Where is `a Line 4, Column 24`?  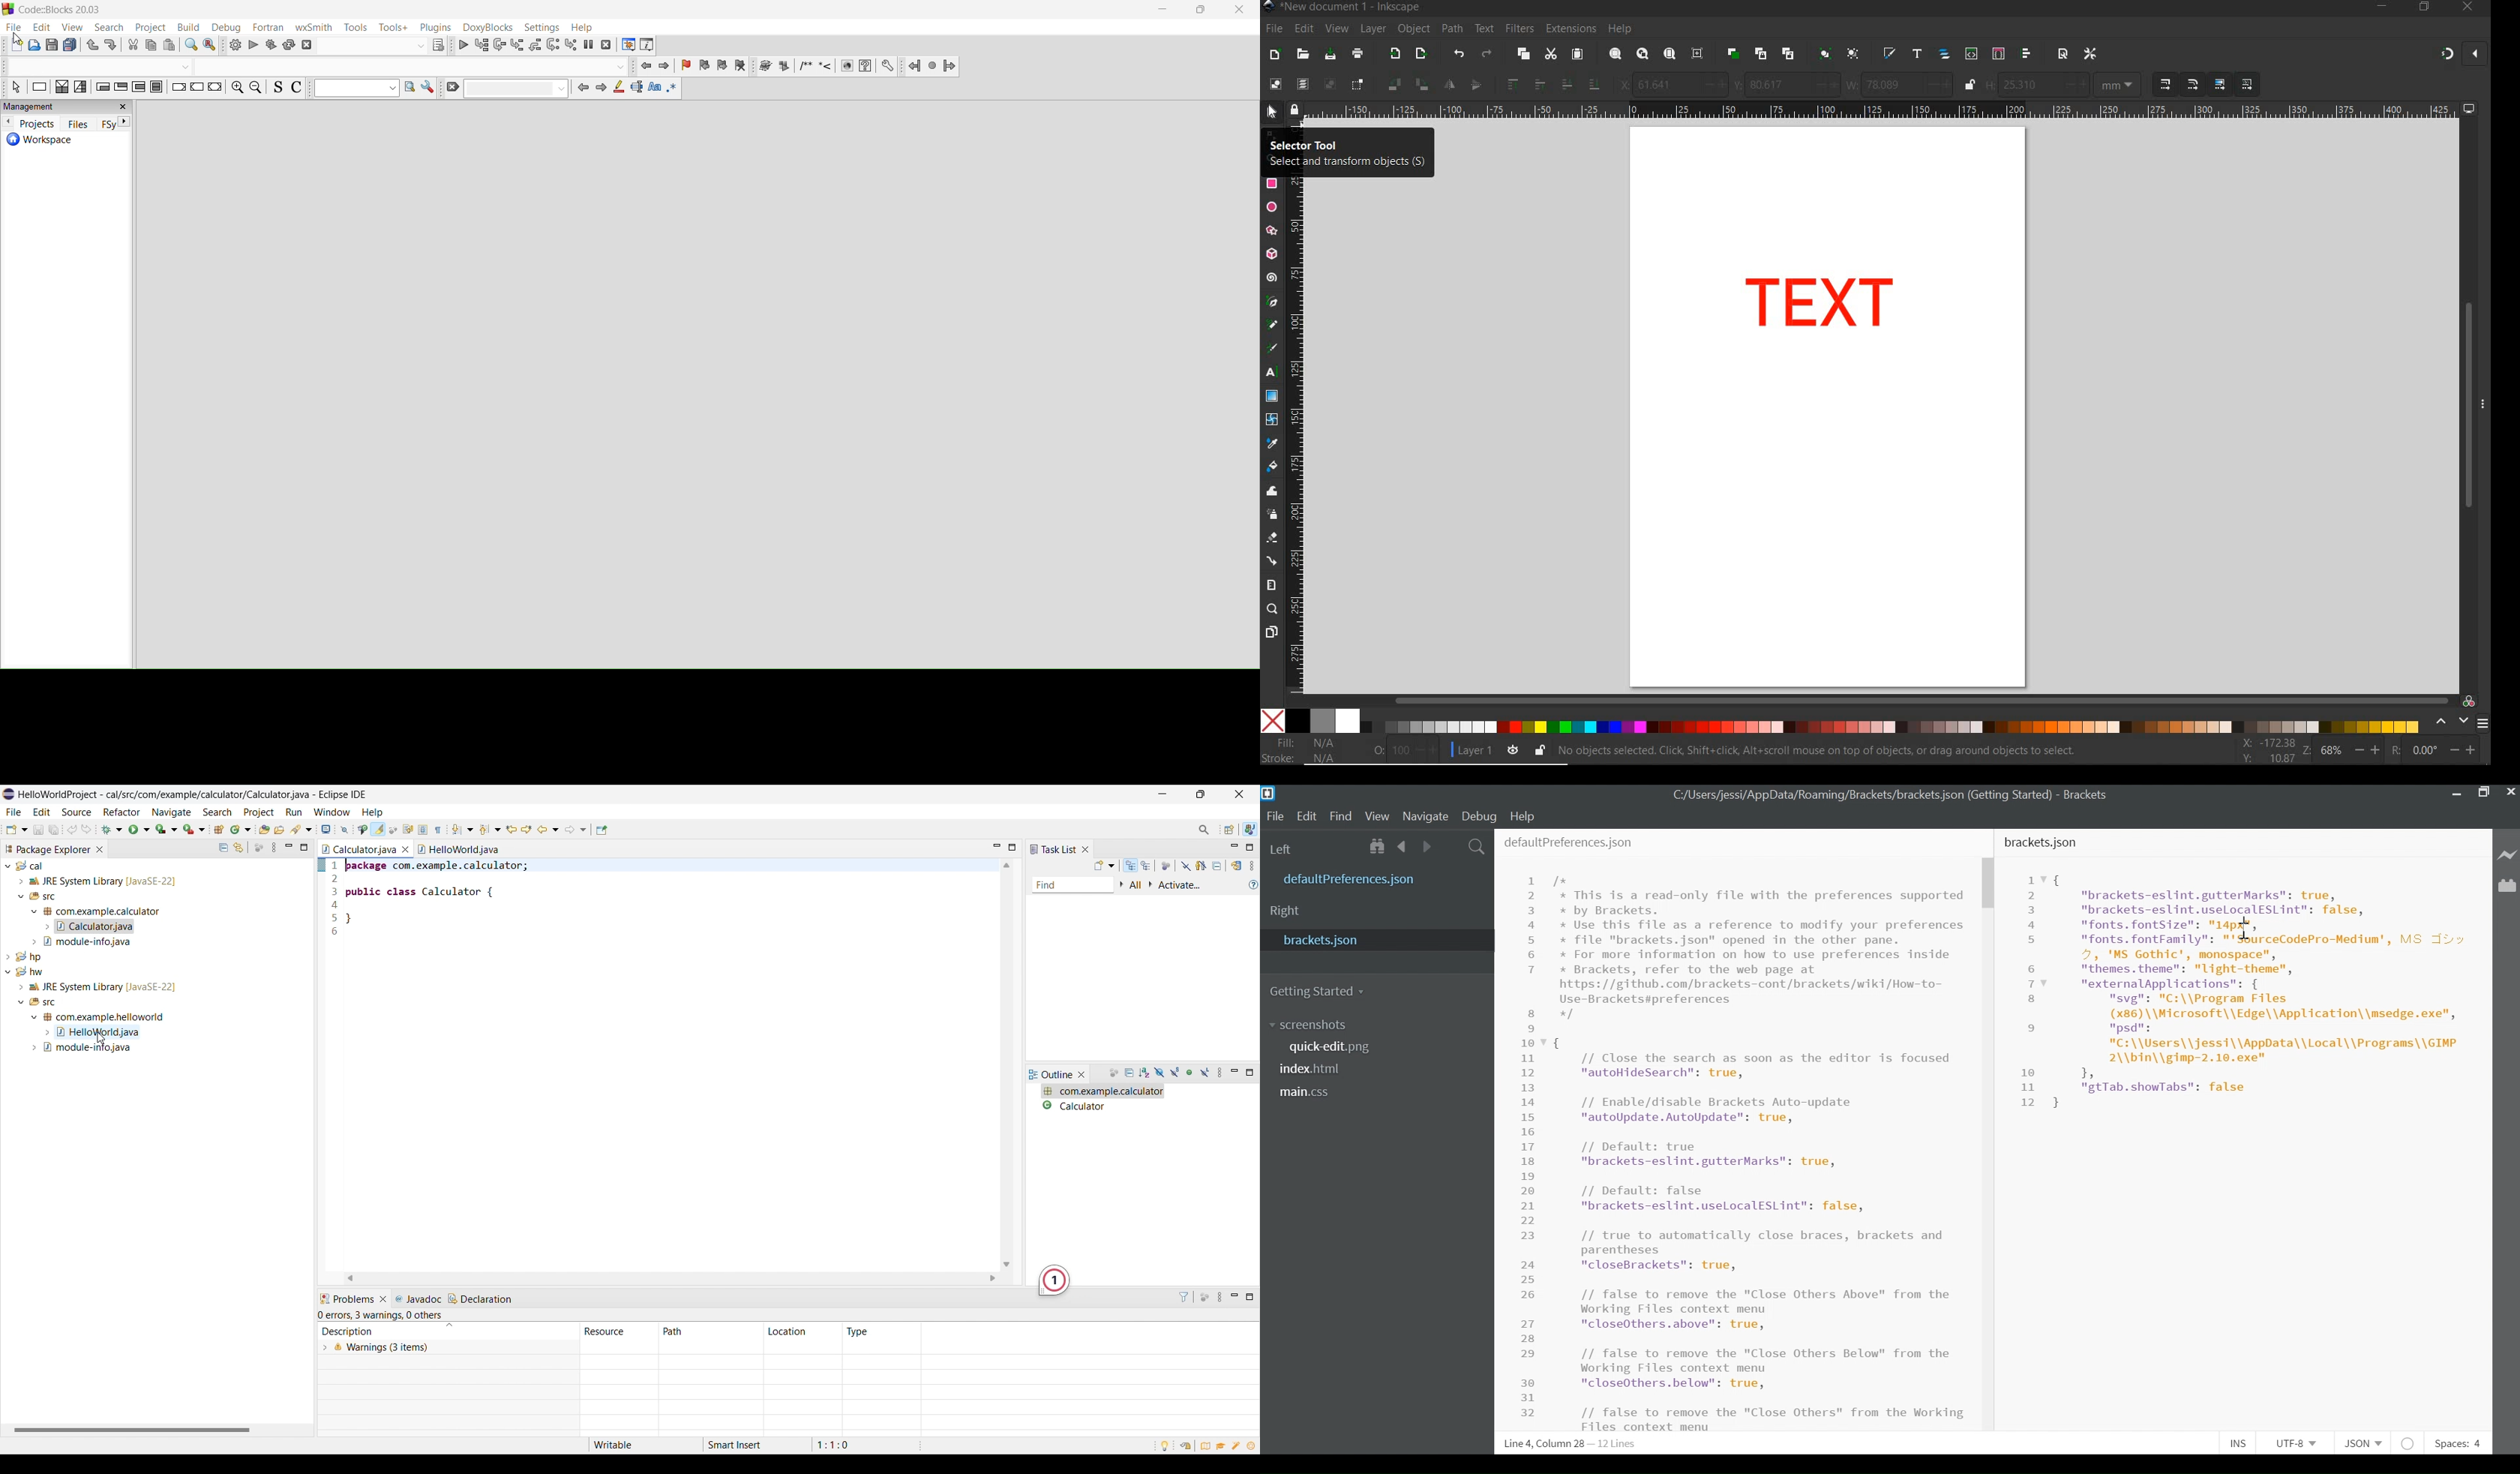
a Line 4, Column 24 is located at coordinates (1572, 1444).